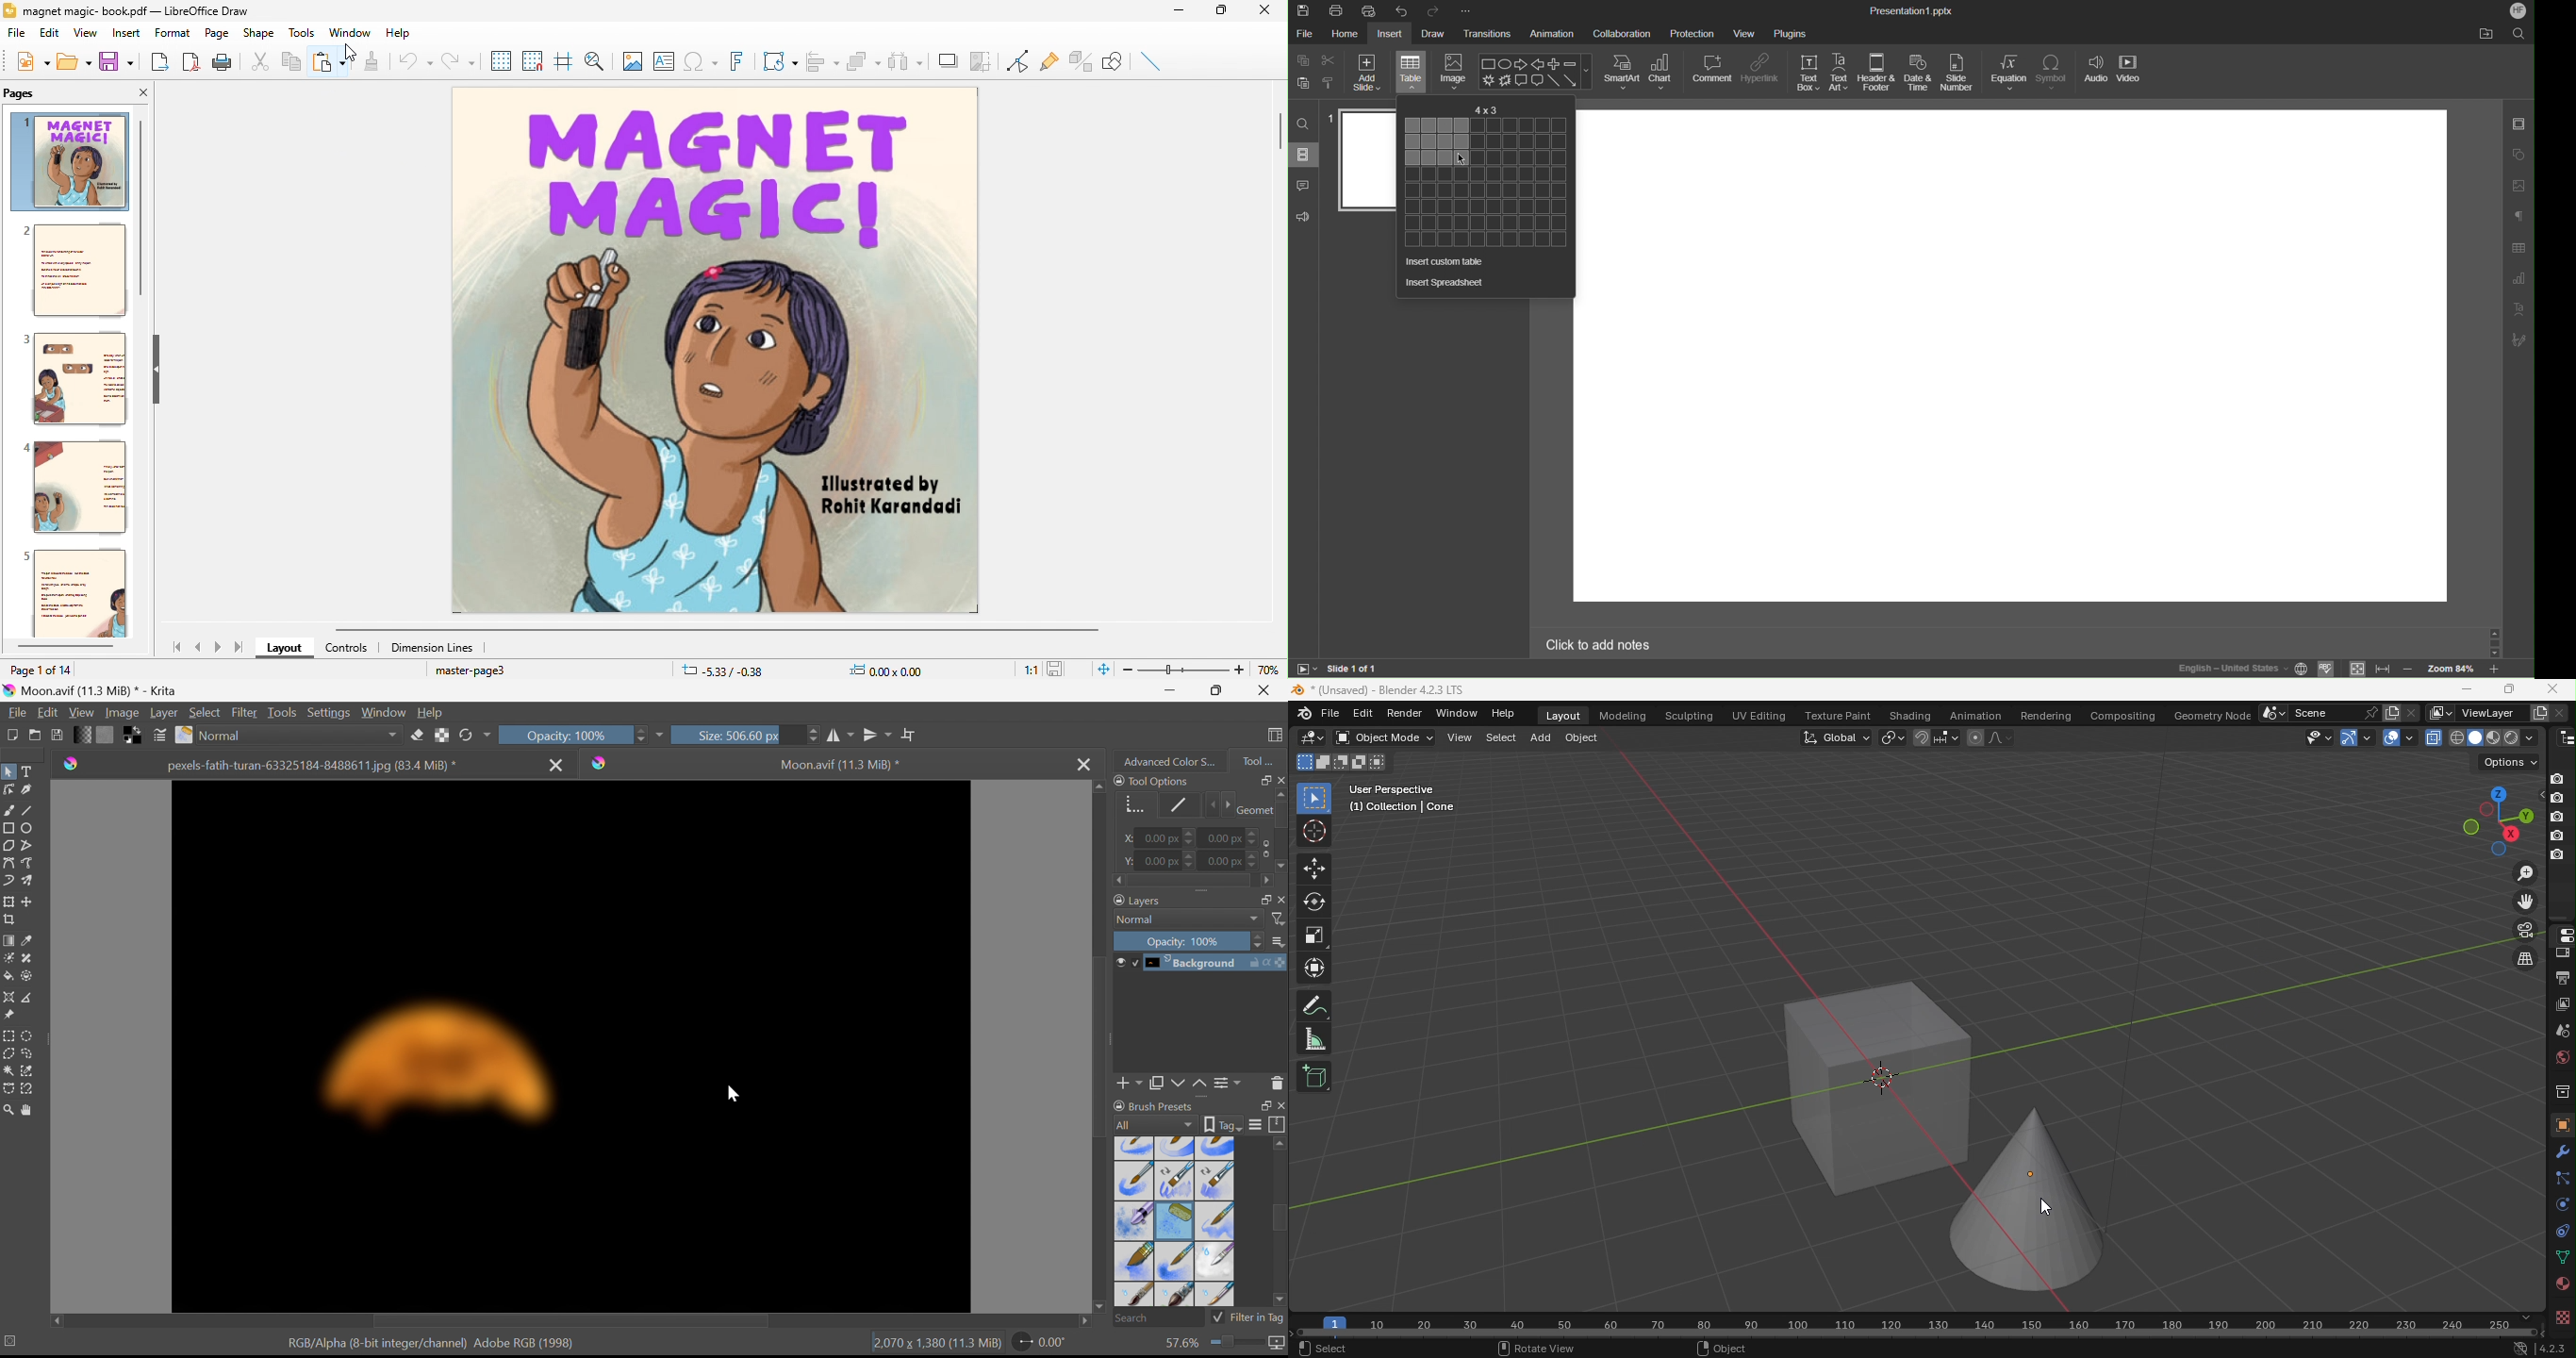  What do you see at coordinates (162, 367) in the screenshot?
I see `Hide` at bounding box center [162, 367].